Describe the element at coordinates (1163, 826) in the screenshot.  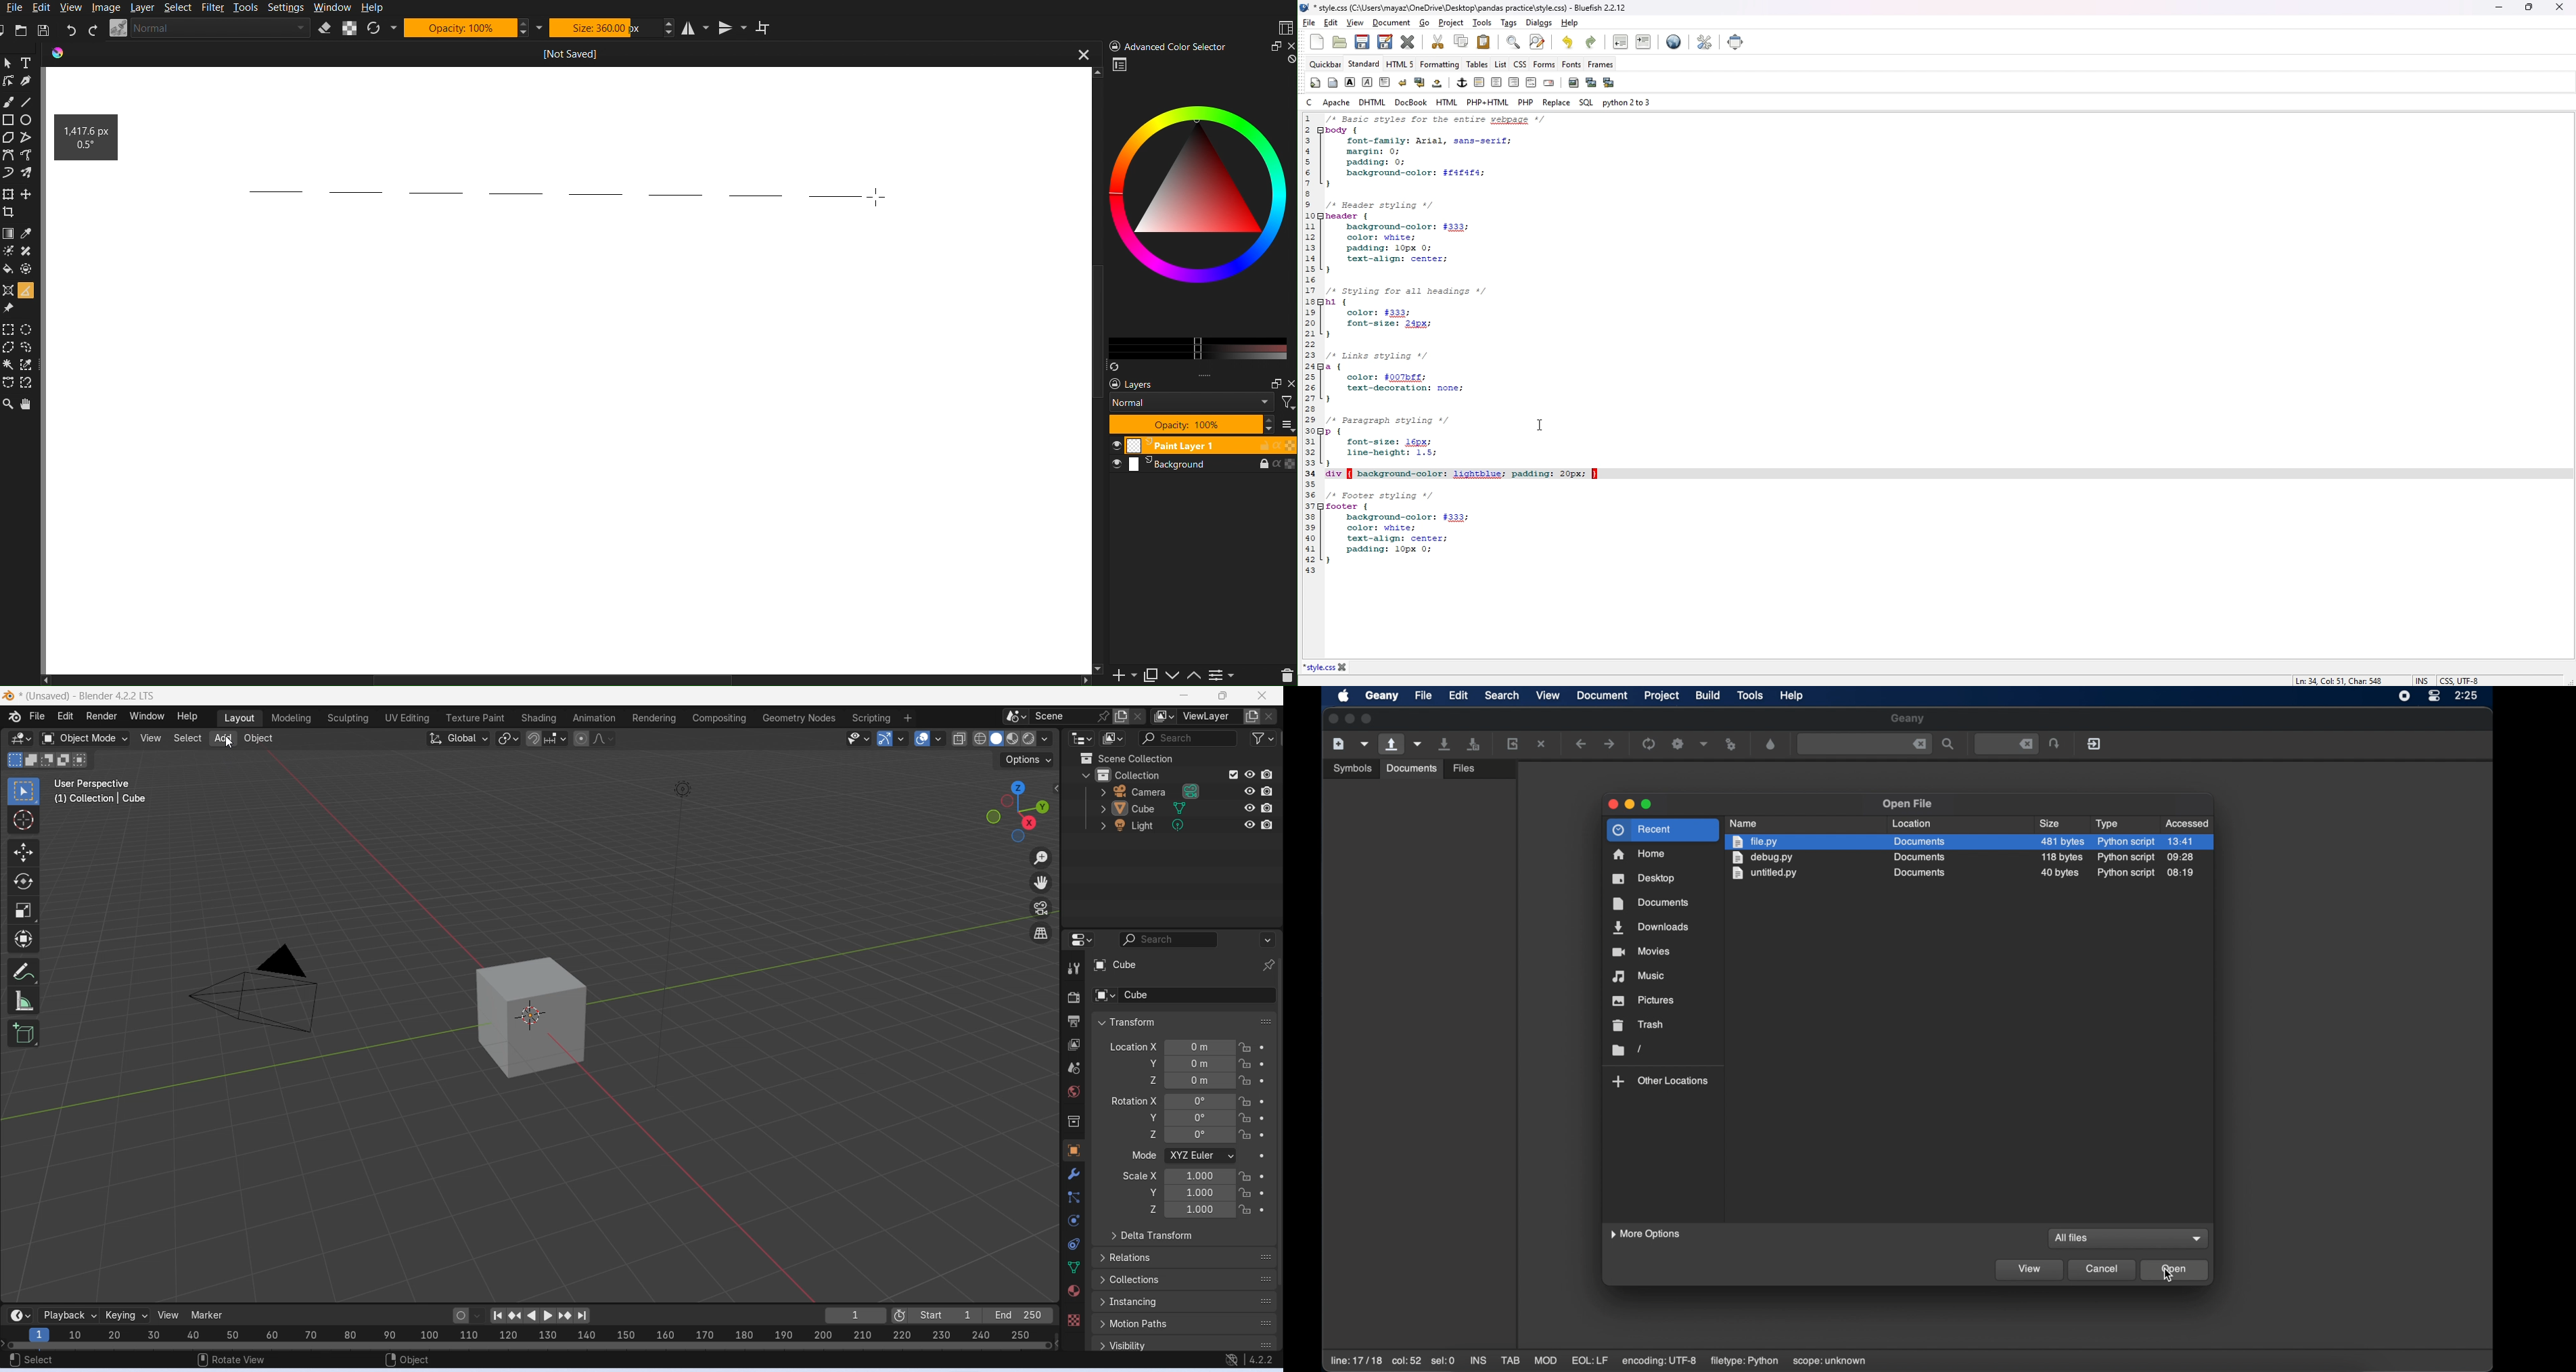
I see `light layer` at that location.